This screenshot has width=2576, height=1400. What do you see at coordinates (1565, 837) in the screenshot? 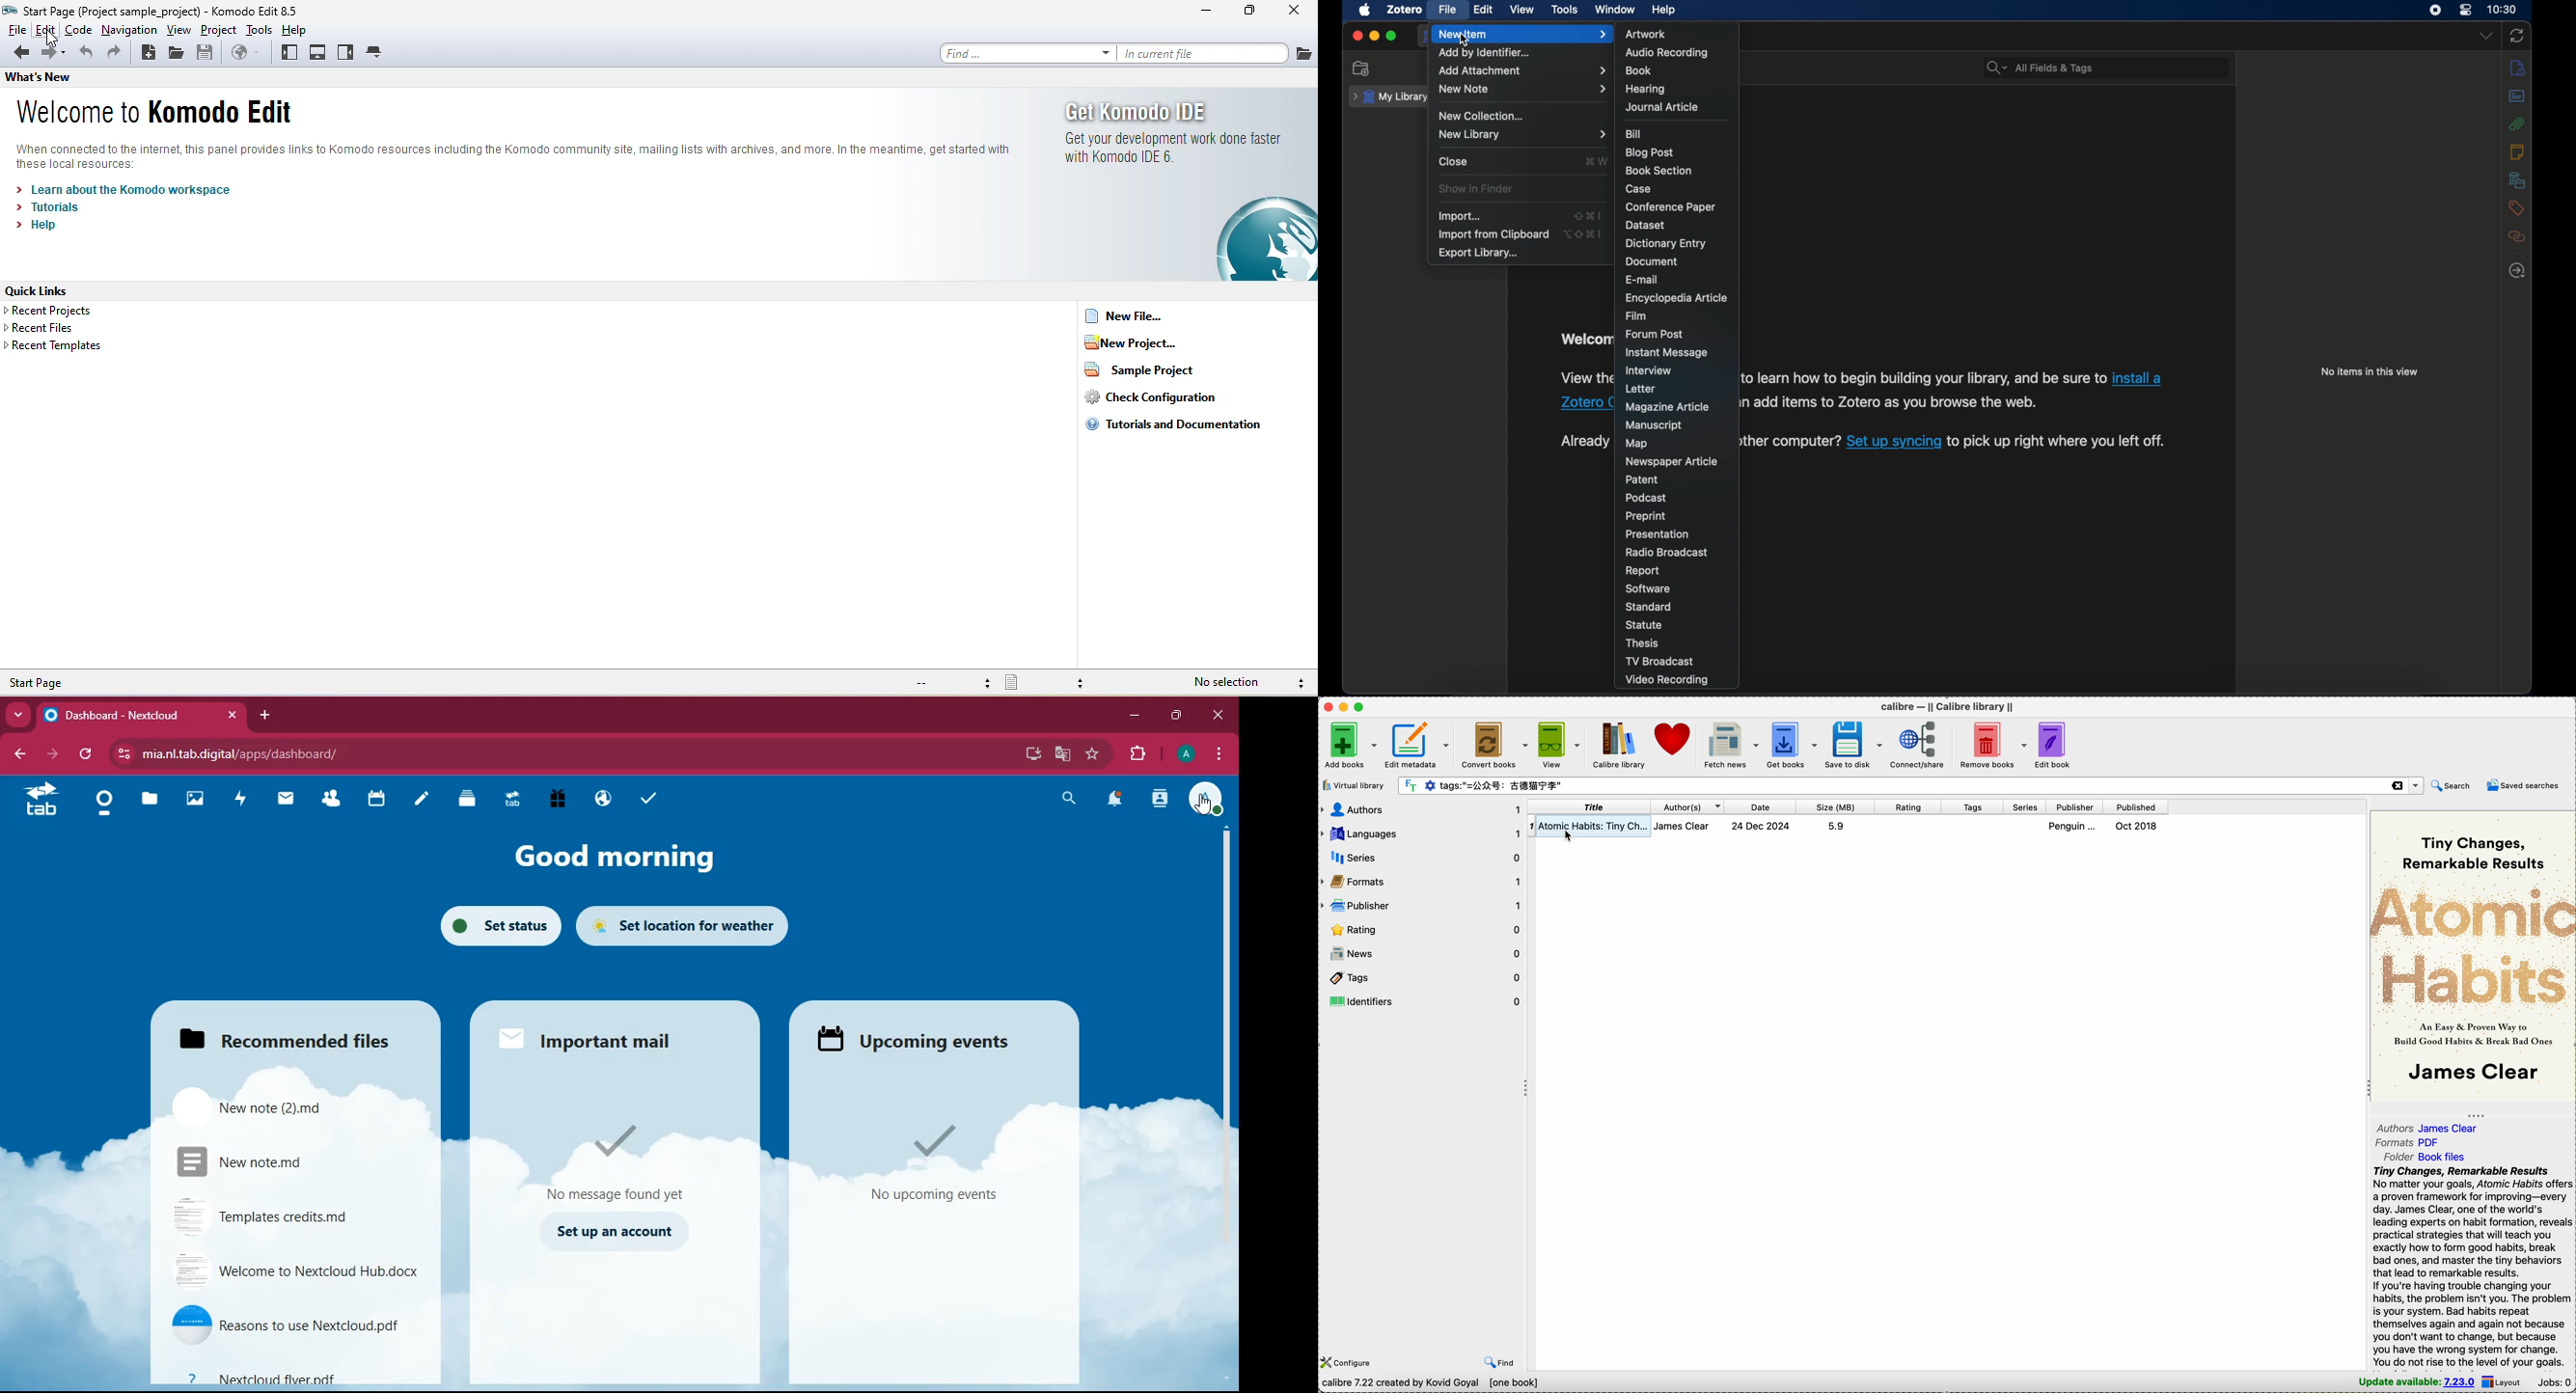
I see `cursor` at bounding box center [1565, 837].